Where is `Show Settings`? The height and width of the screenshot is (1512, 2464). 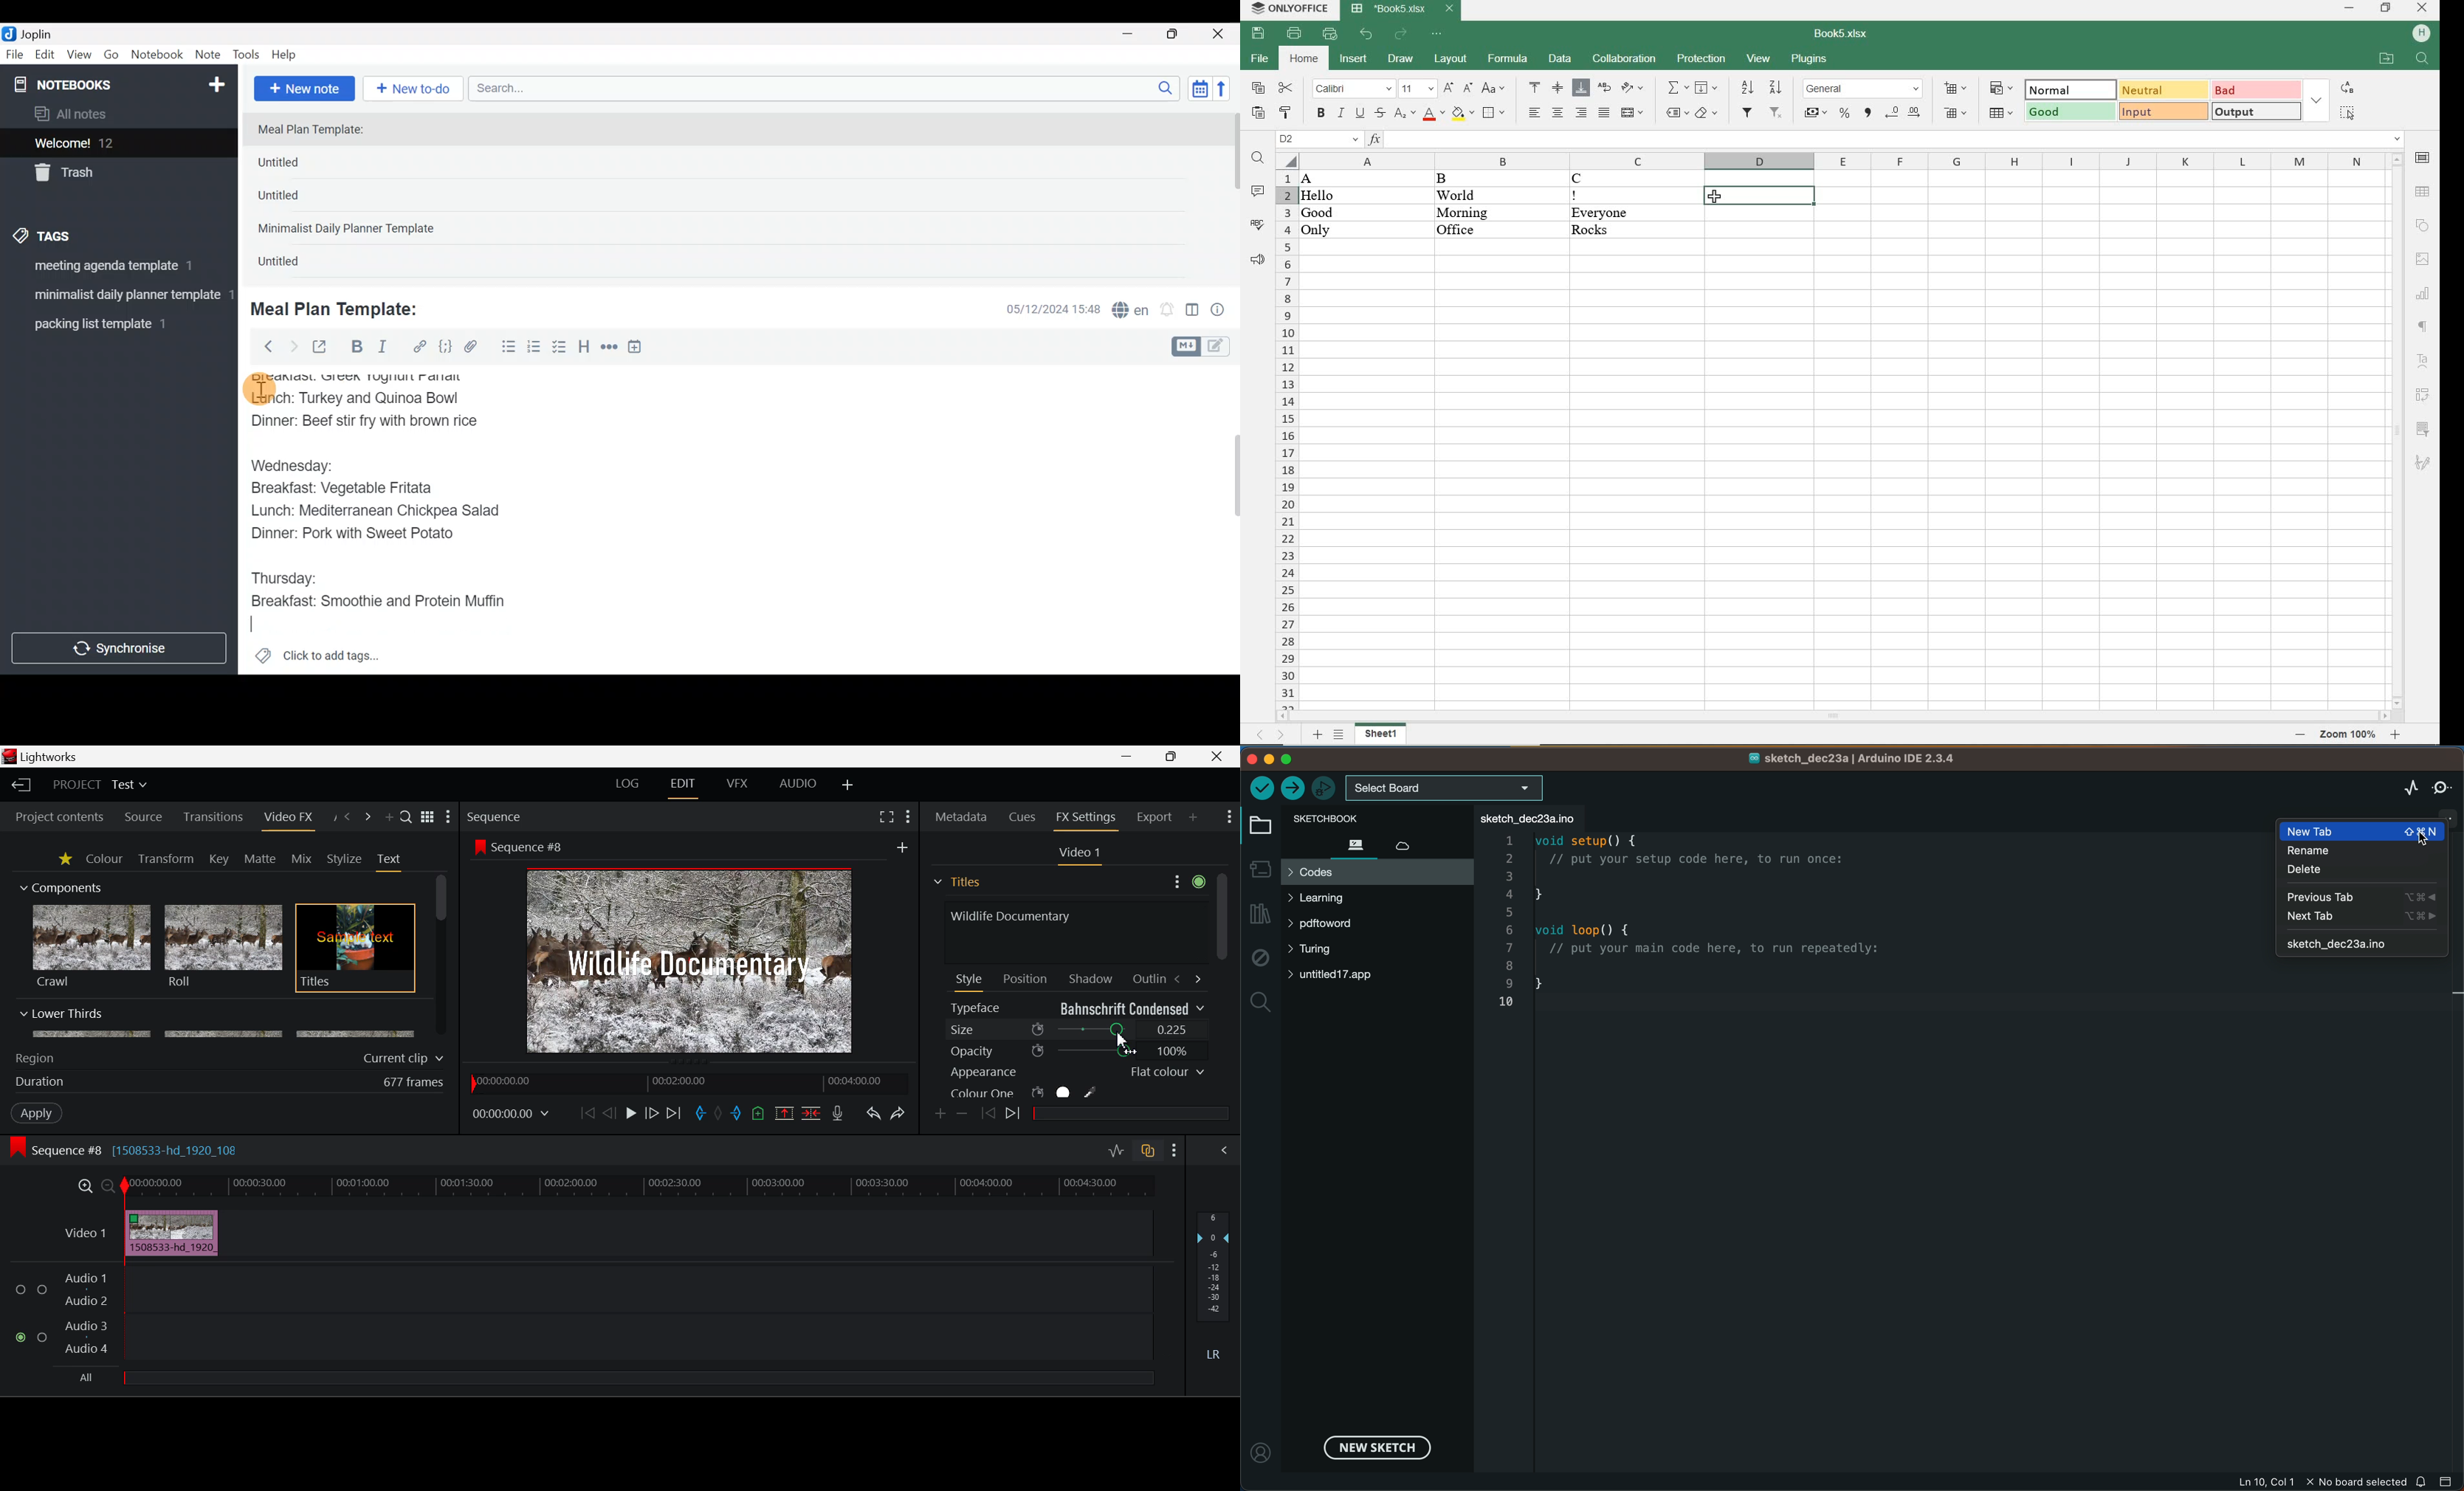
Show Settings is located at coordinates (909, 817).